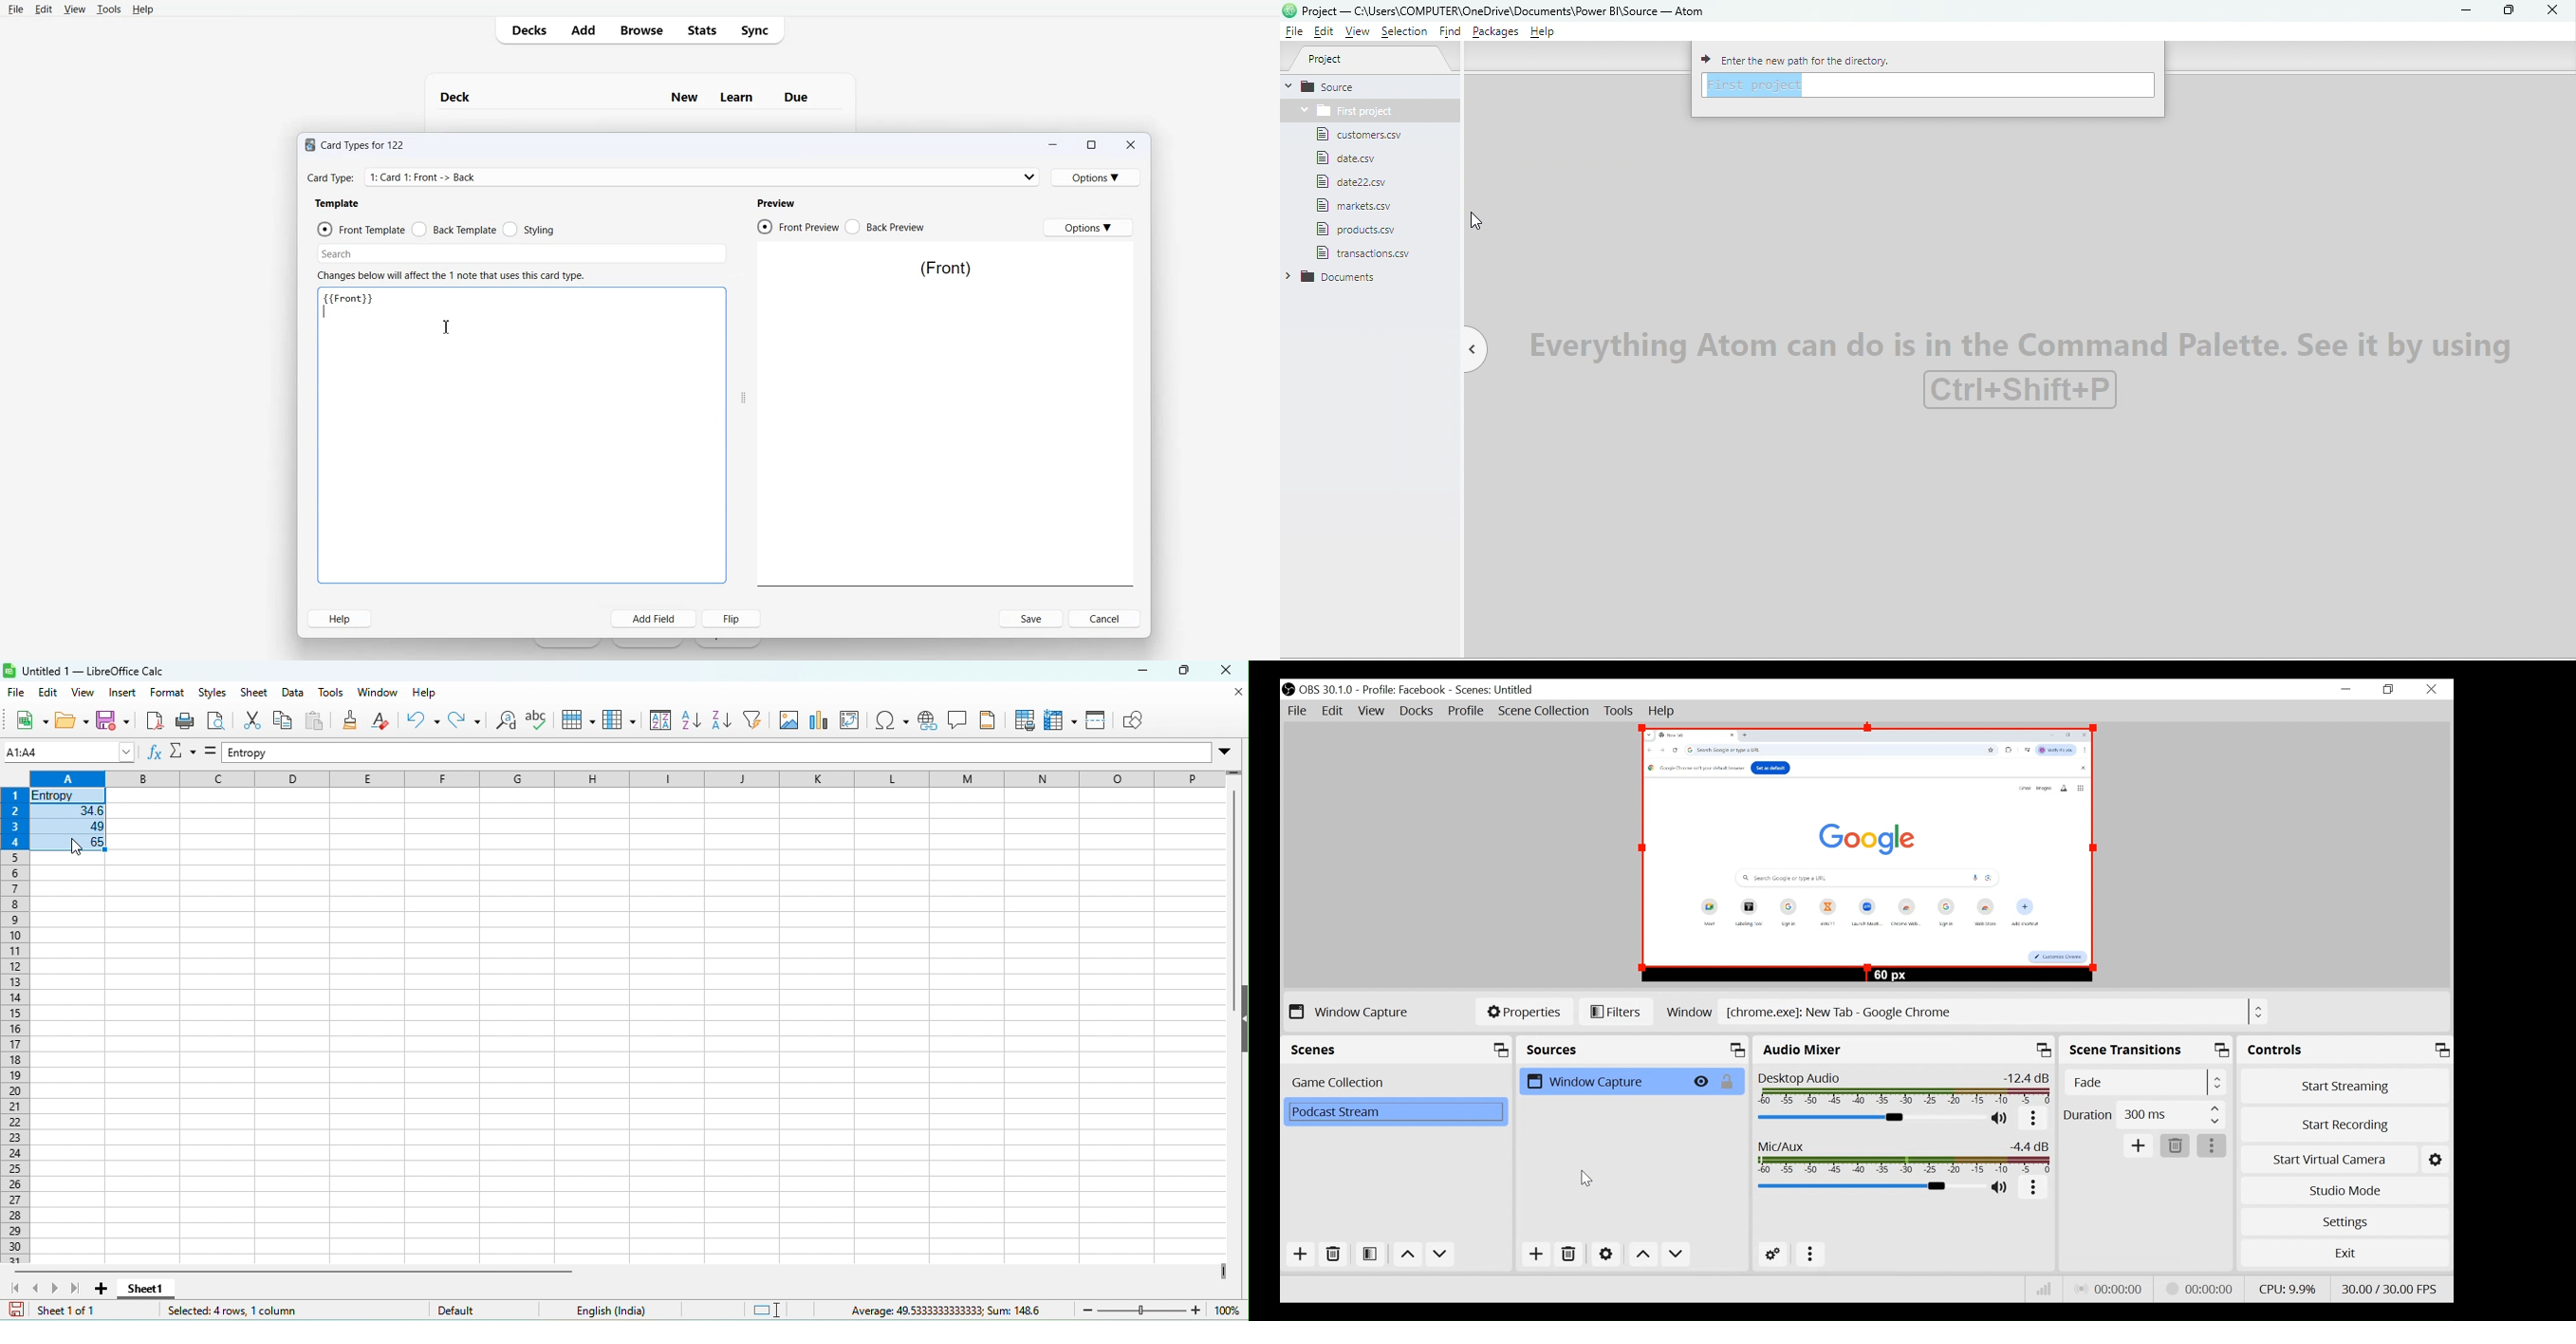 The height and width of the screenshot is (1344, 2576). What do you see at coordinates (2288, 1289) in the screenshot?
I see `CPU Usage` at bounding box center [2288, 1289].